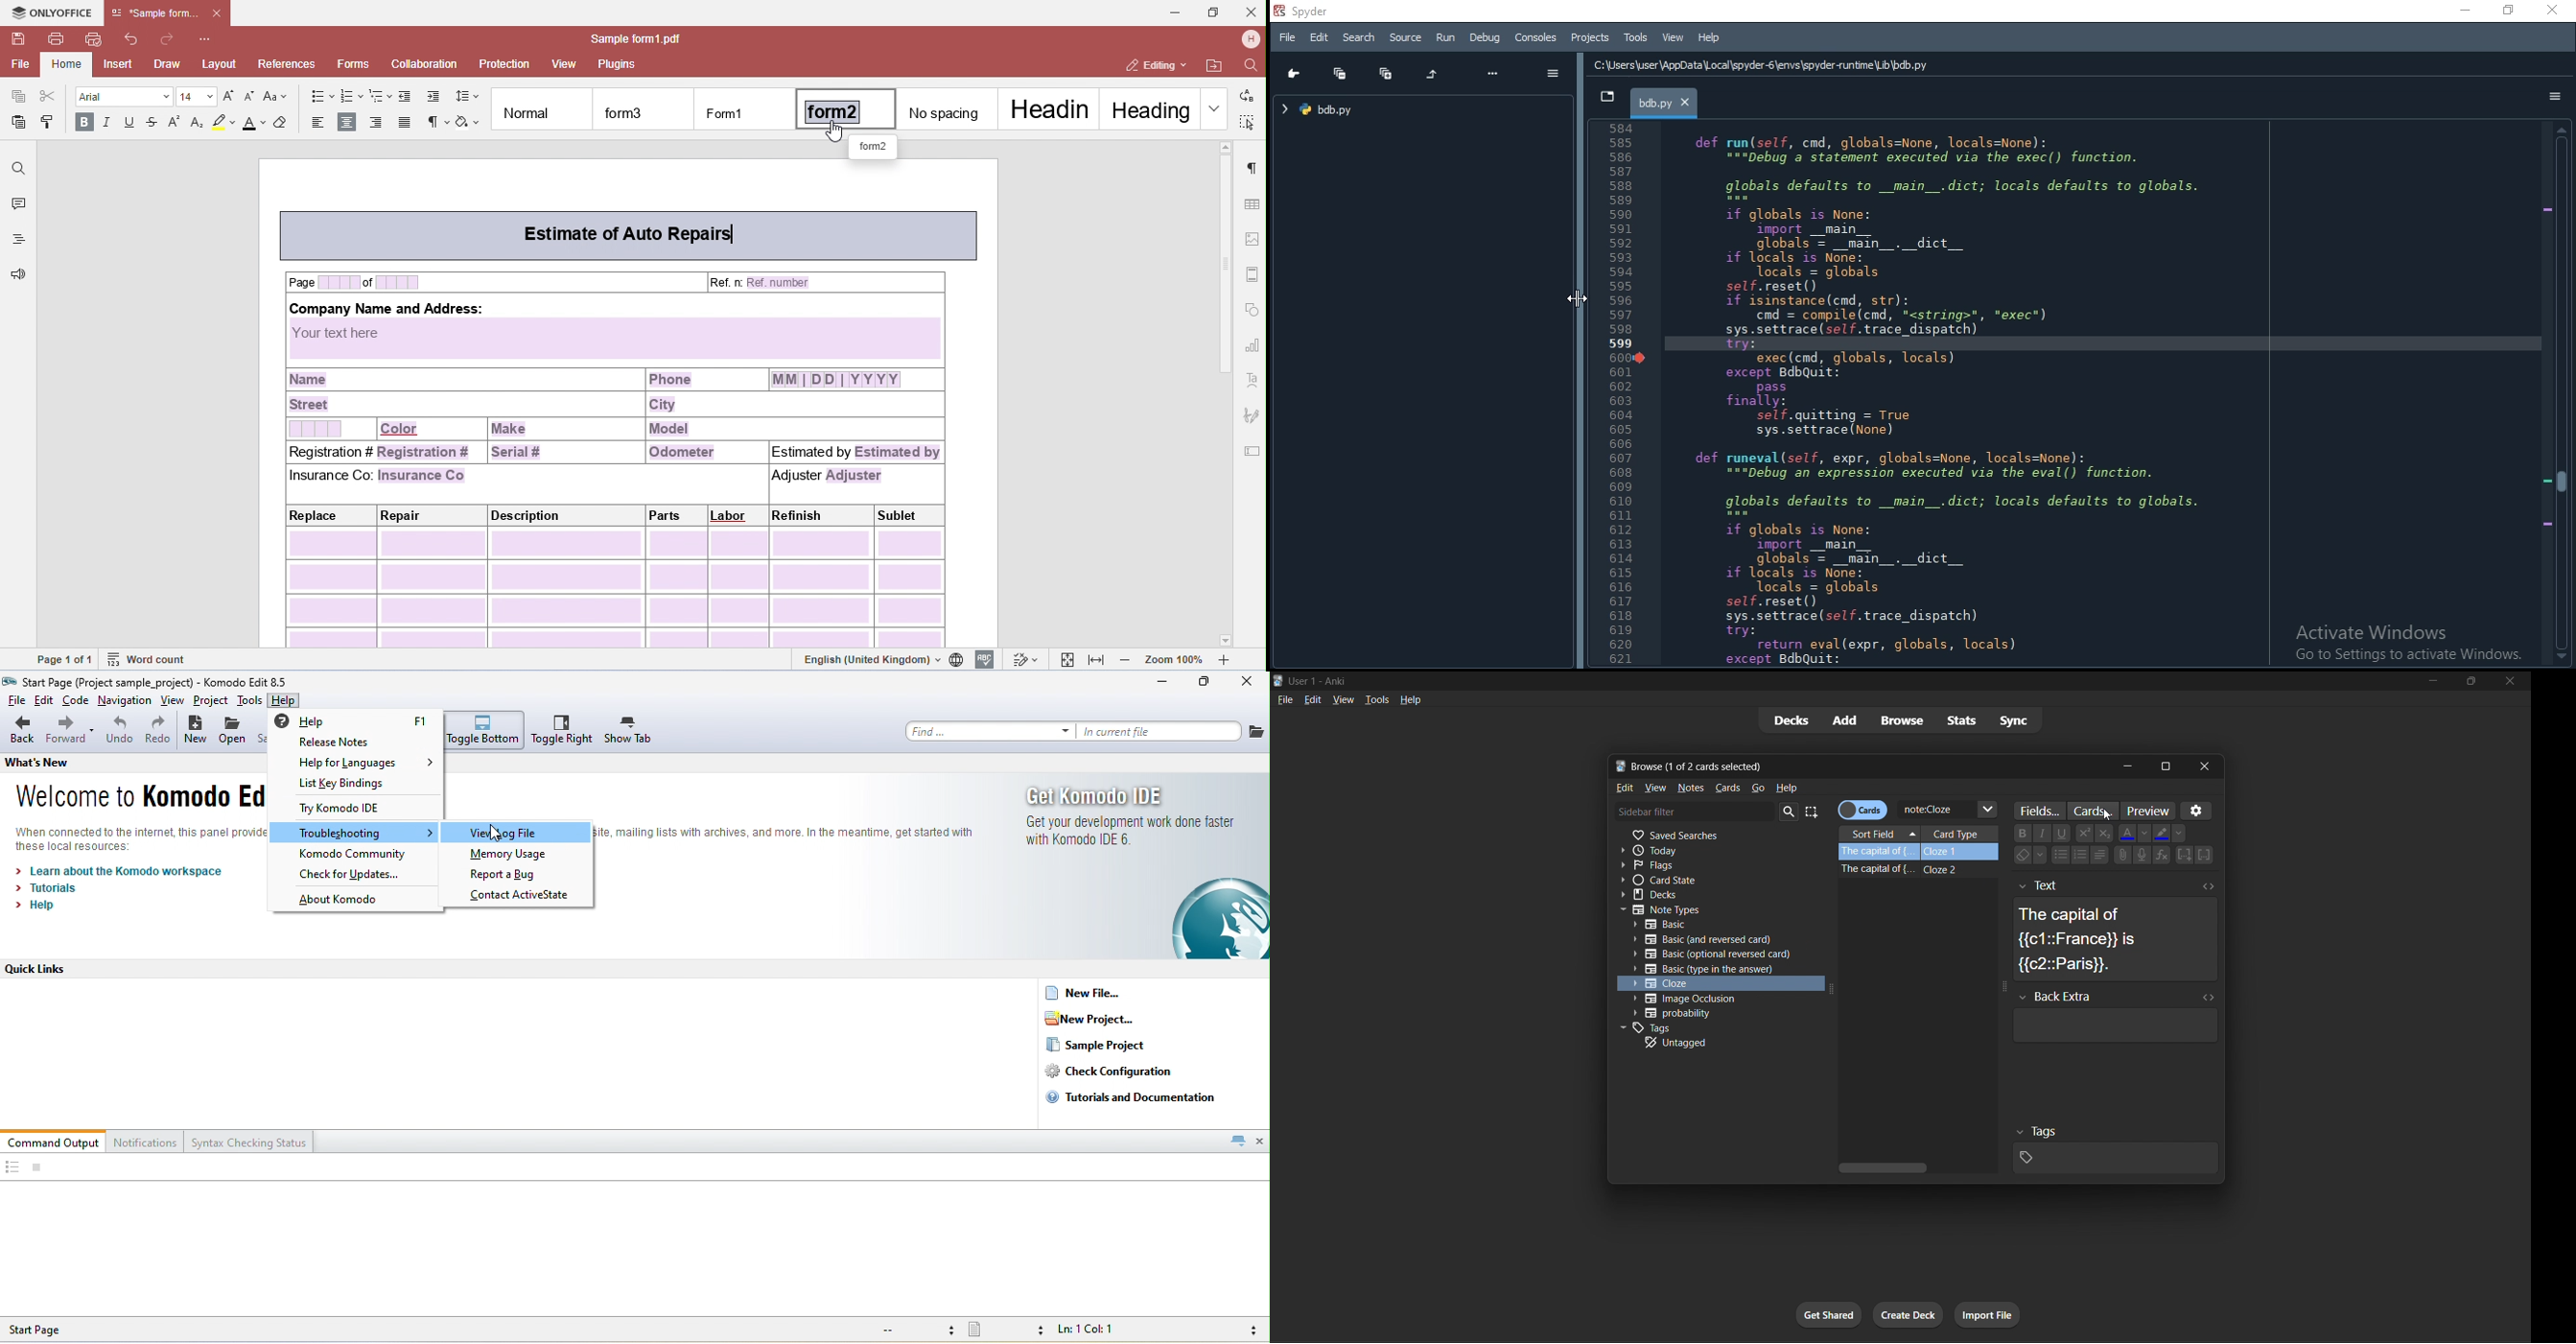  What do you see at coordinates (1553, 74) in the screenshot?
I see `options` at bounding box center [1553, 74].